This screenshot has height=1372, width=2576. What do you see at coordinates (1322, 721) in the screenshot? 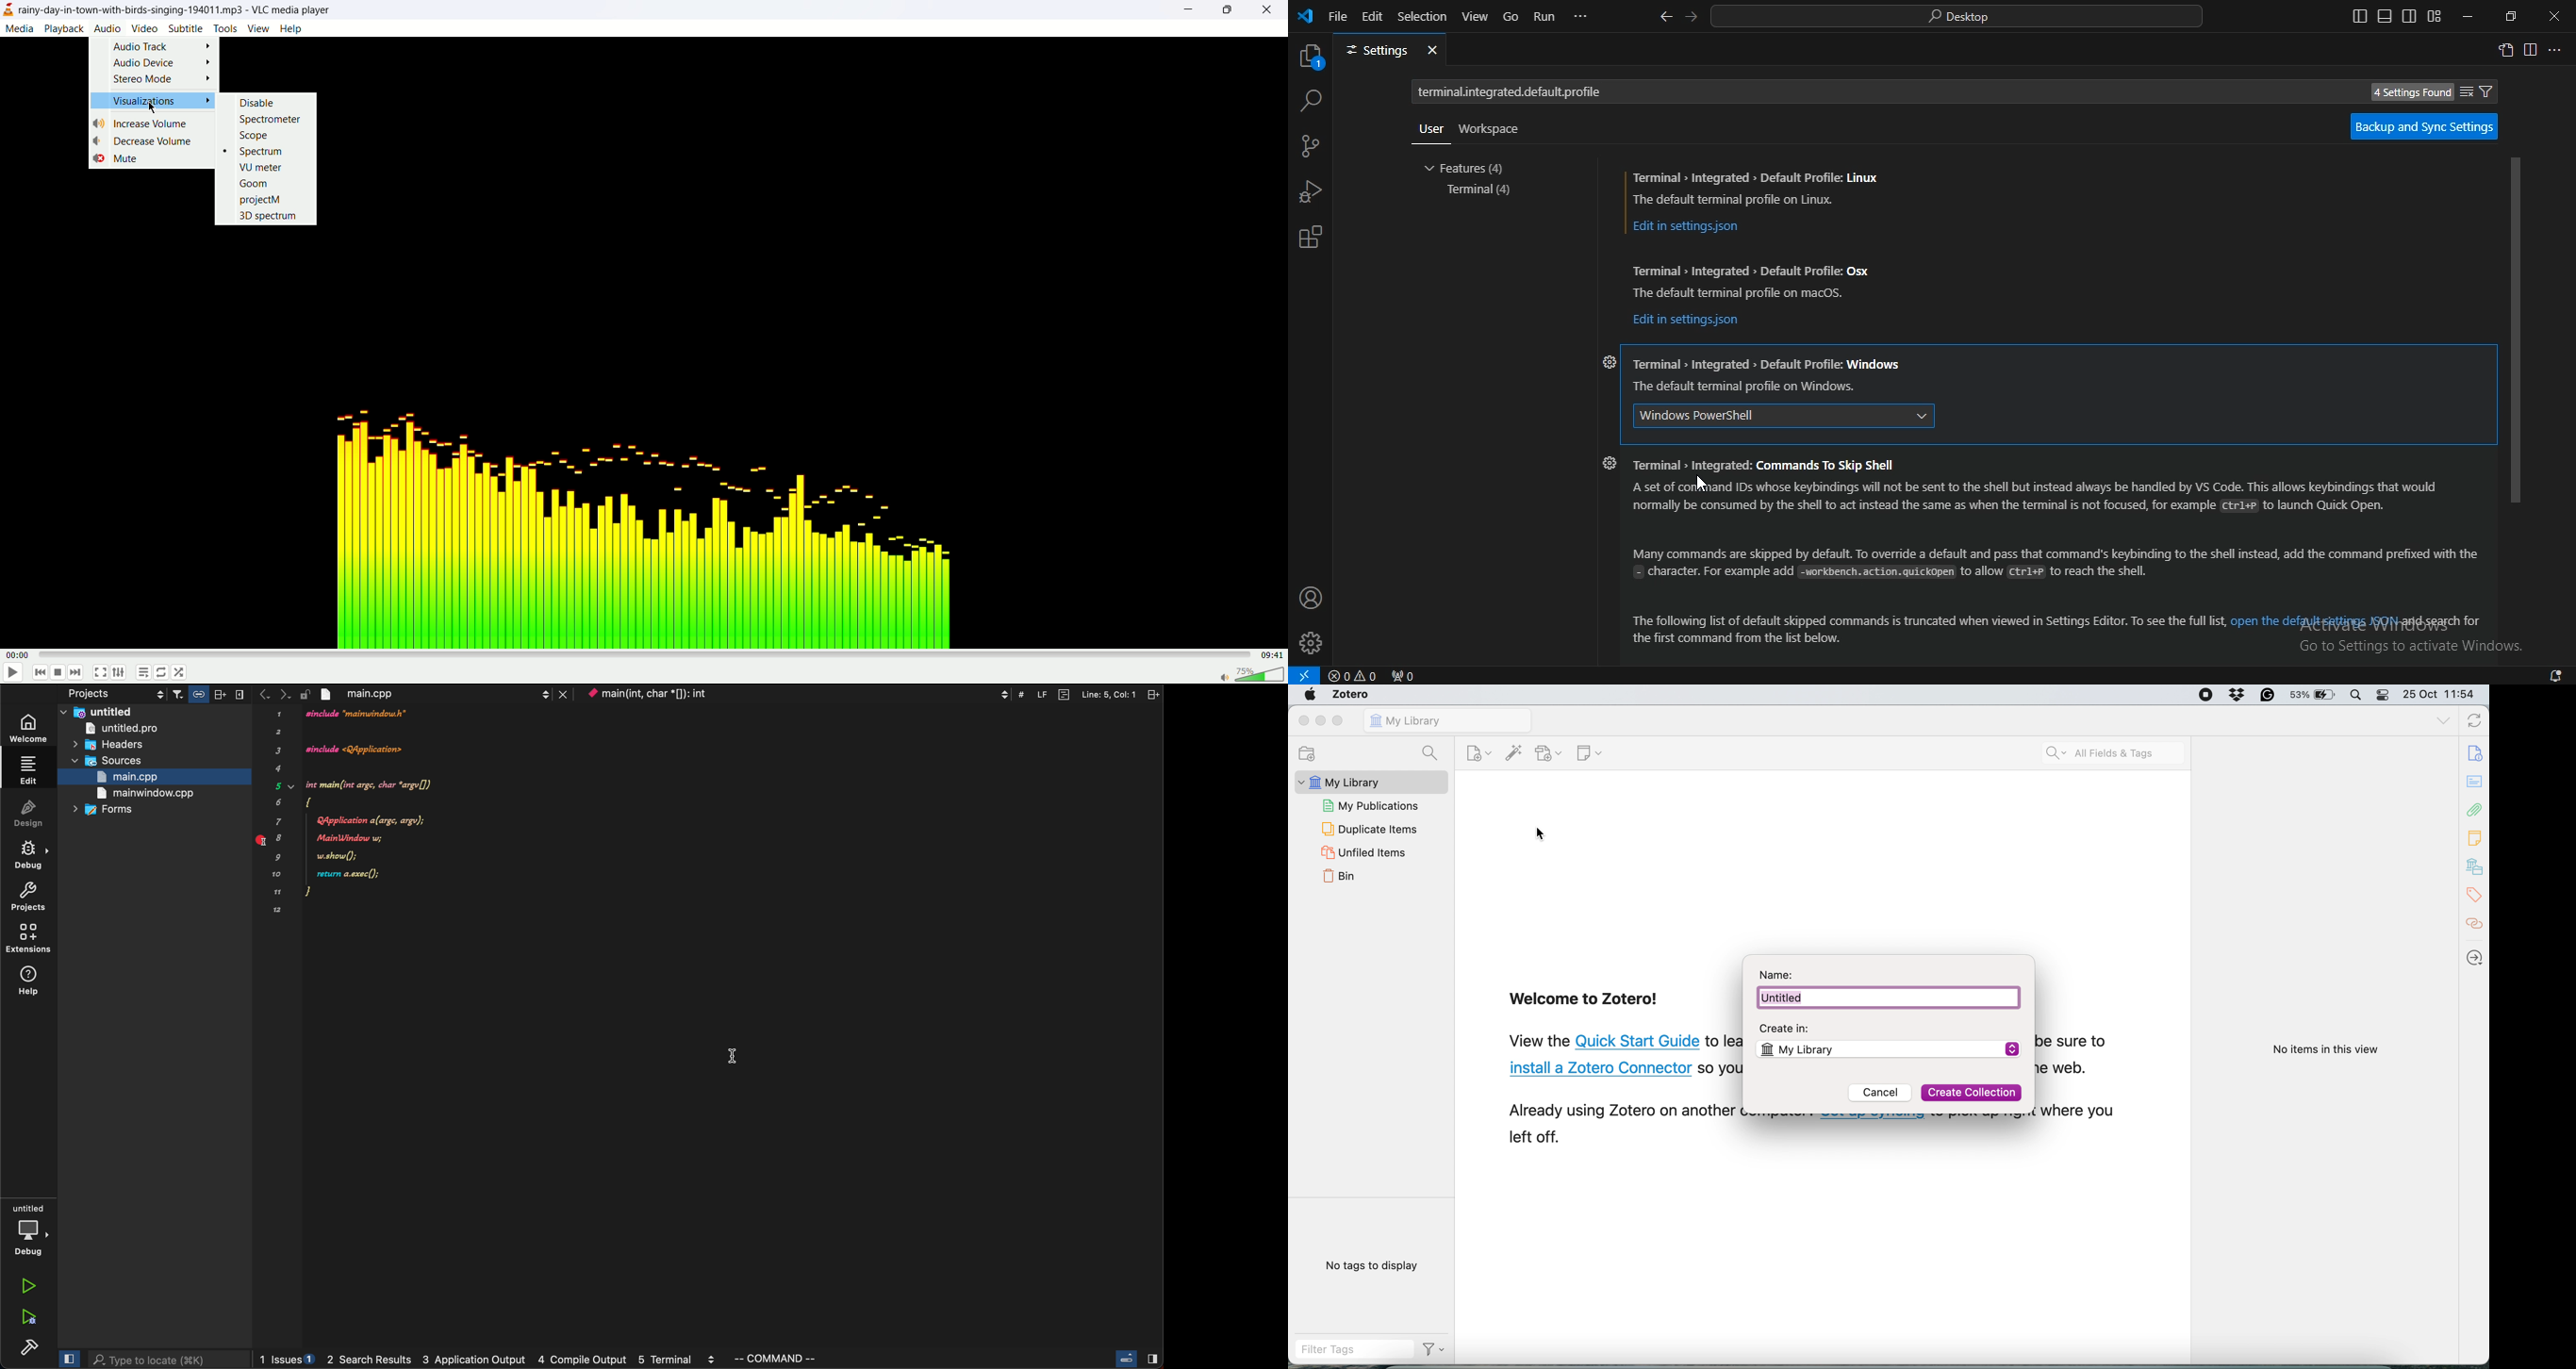
I see `minimise` at bounding box center [1322, 721].